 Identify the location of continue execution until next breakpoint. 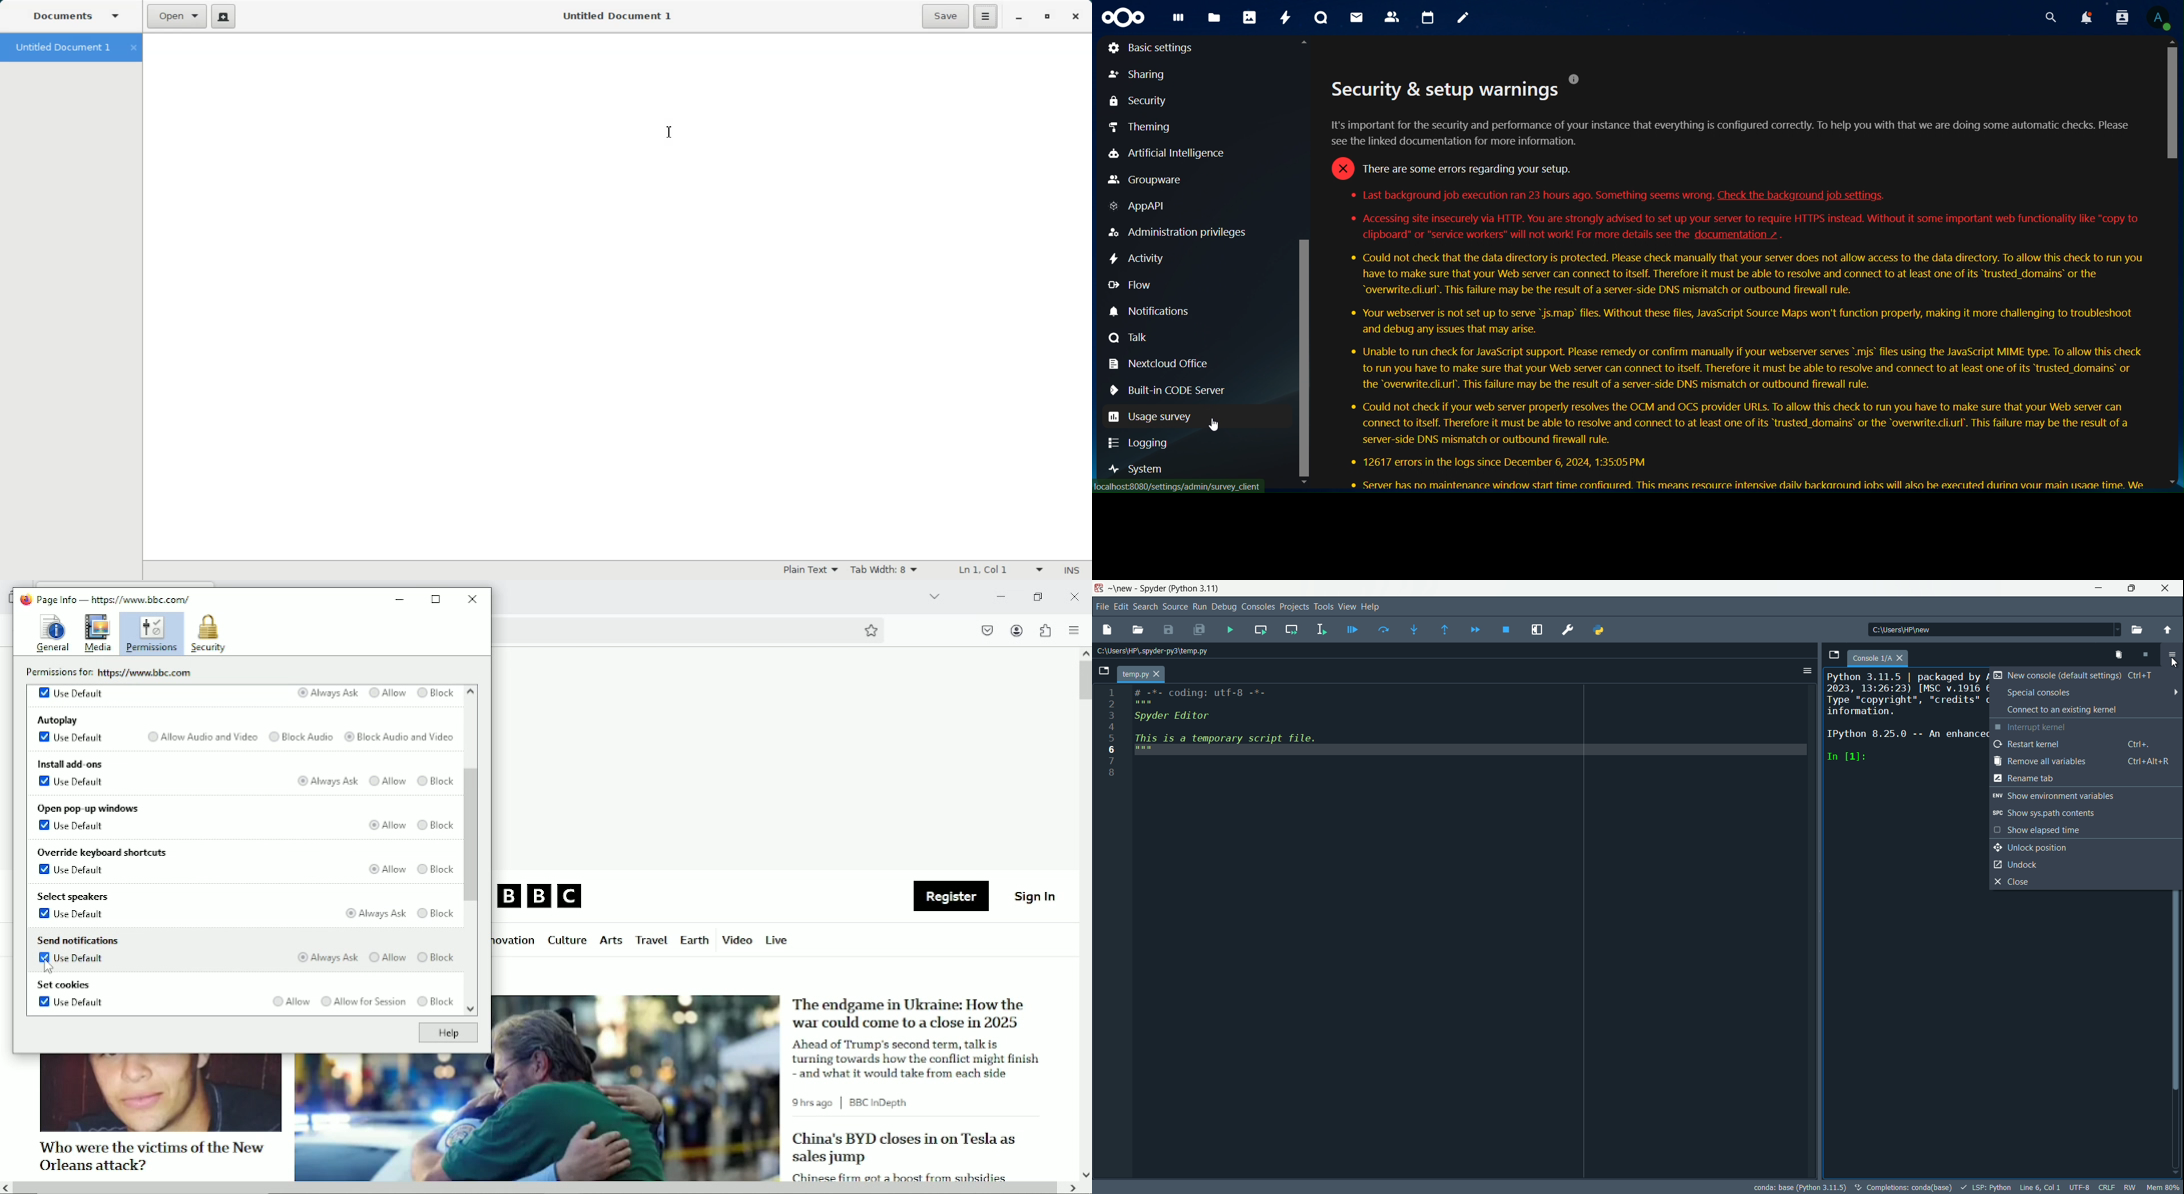
(1475, 629).